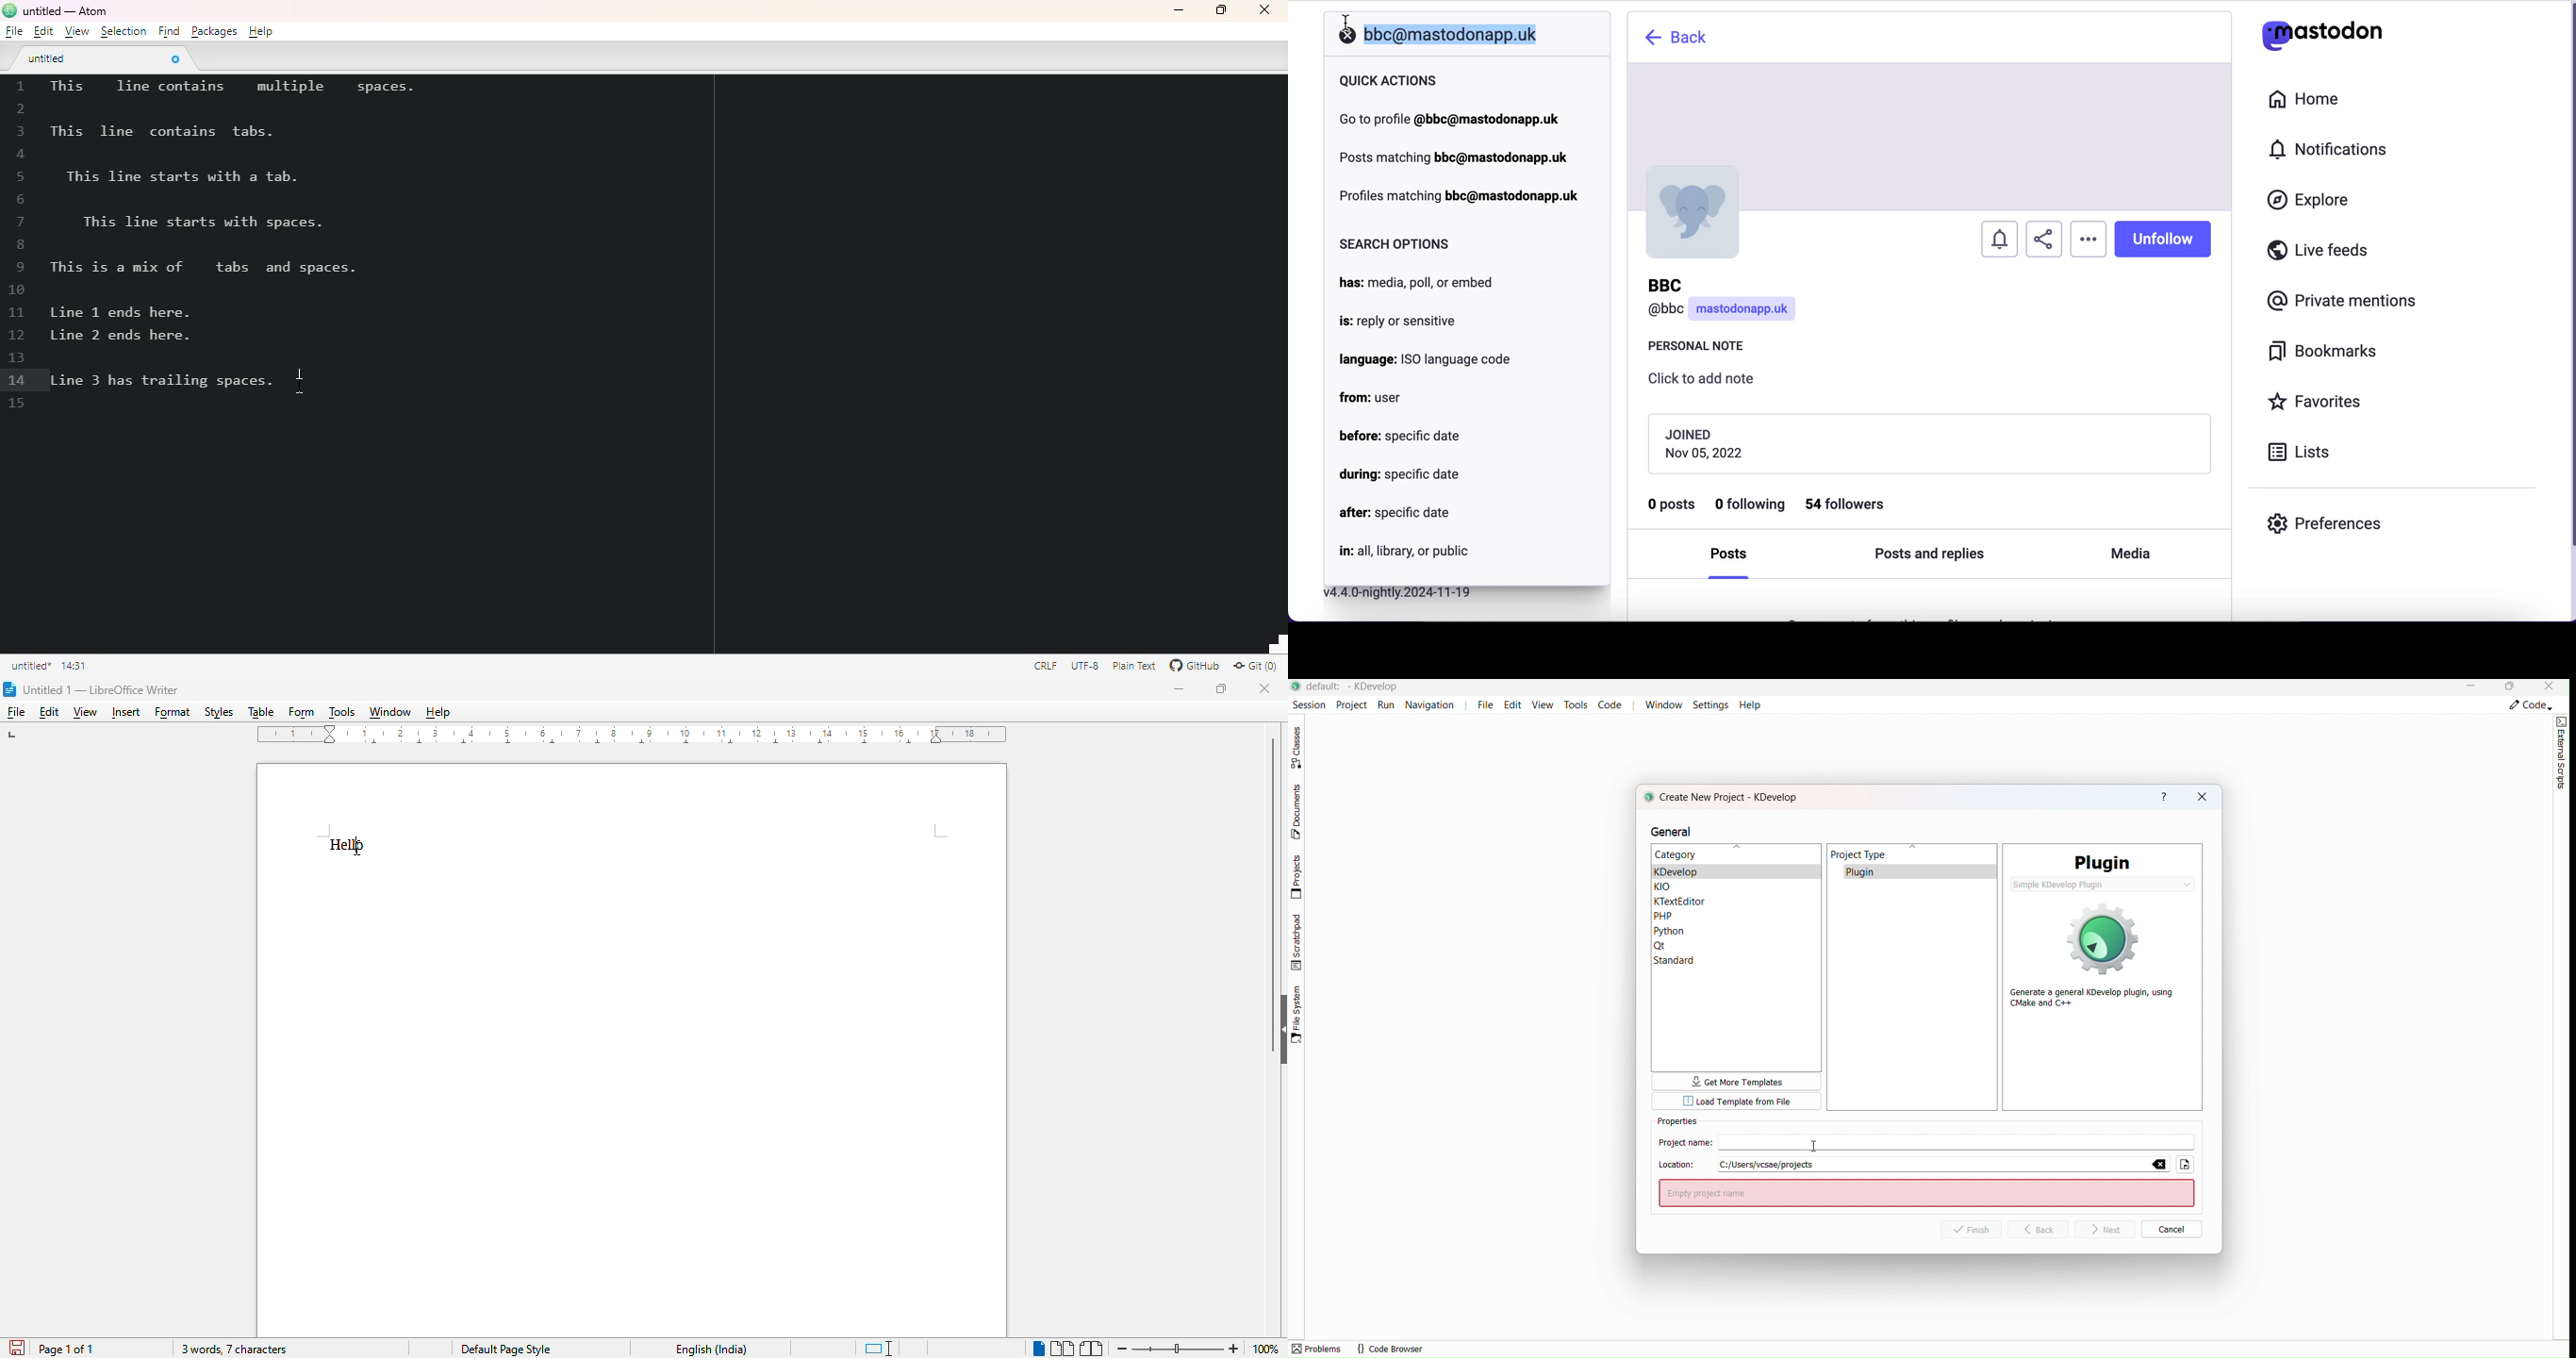 Image resolution: width=2576 pixels, height=1372 pixels. I want to click on preferences, so click(2325, 523).